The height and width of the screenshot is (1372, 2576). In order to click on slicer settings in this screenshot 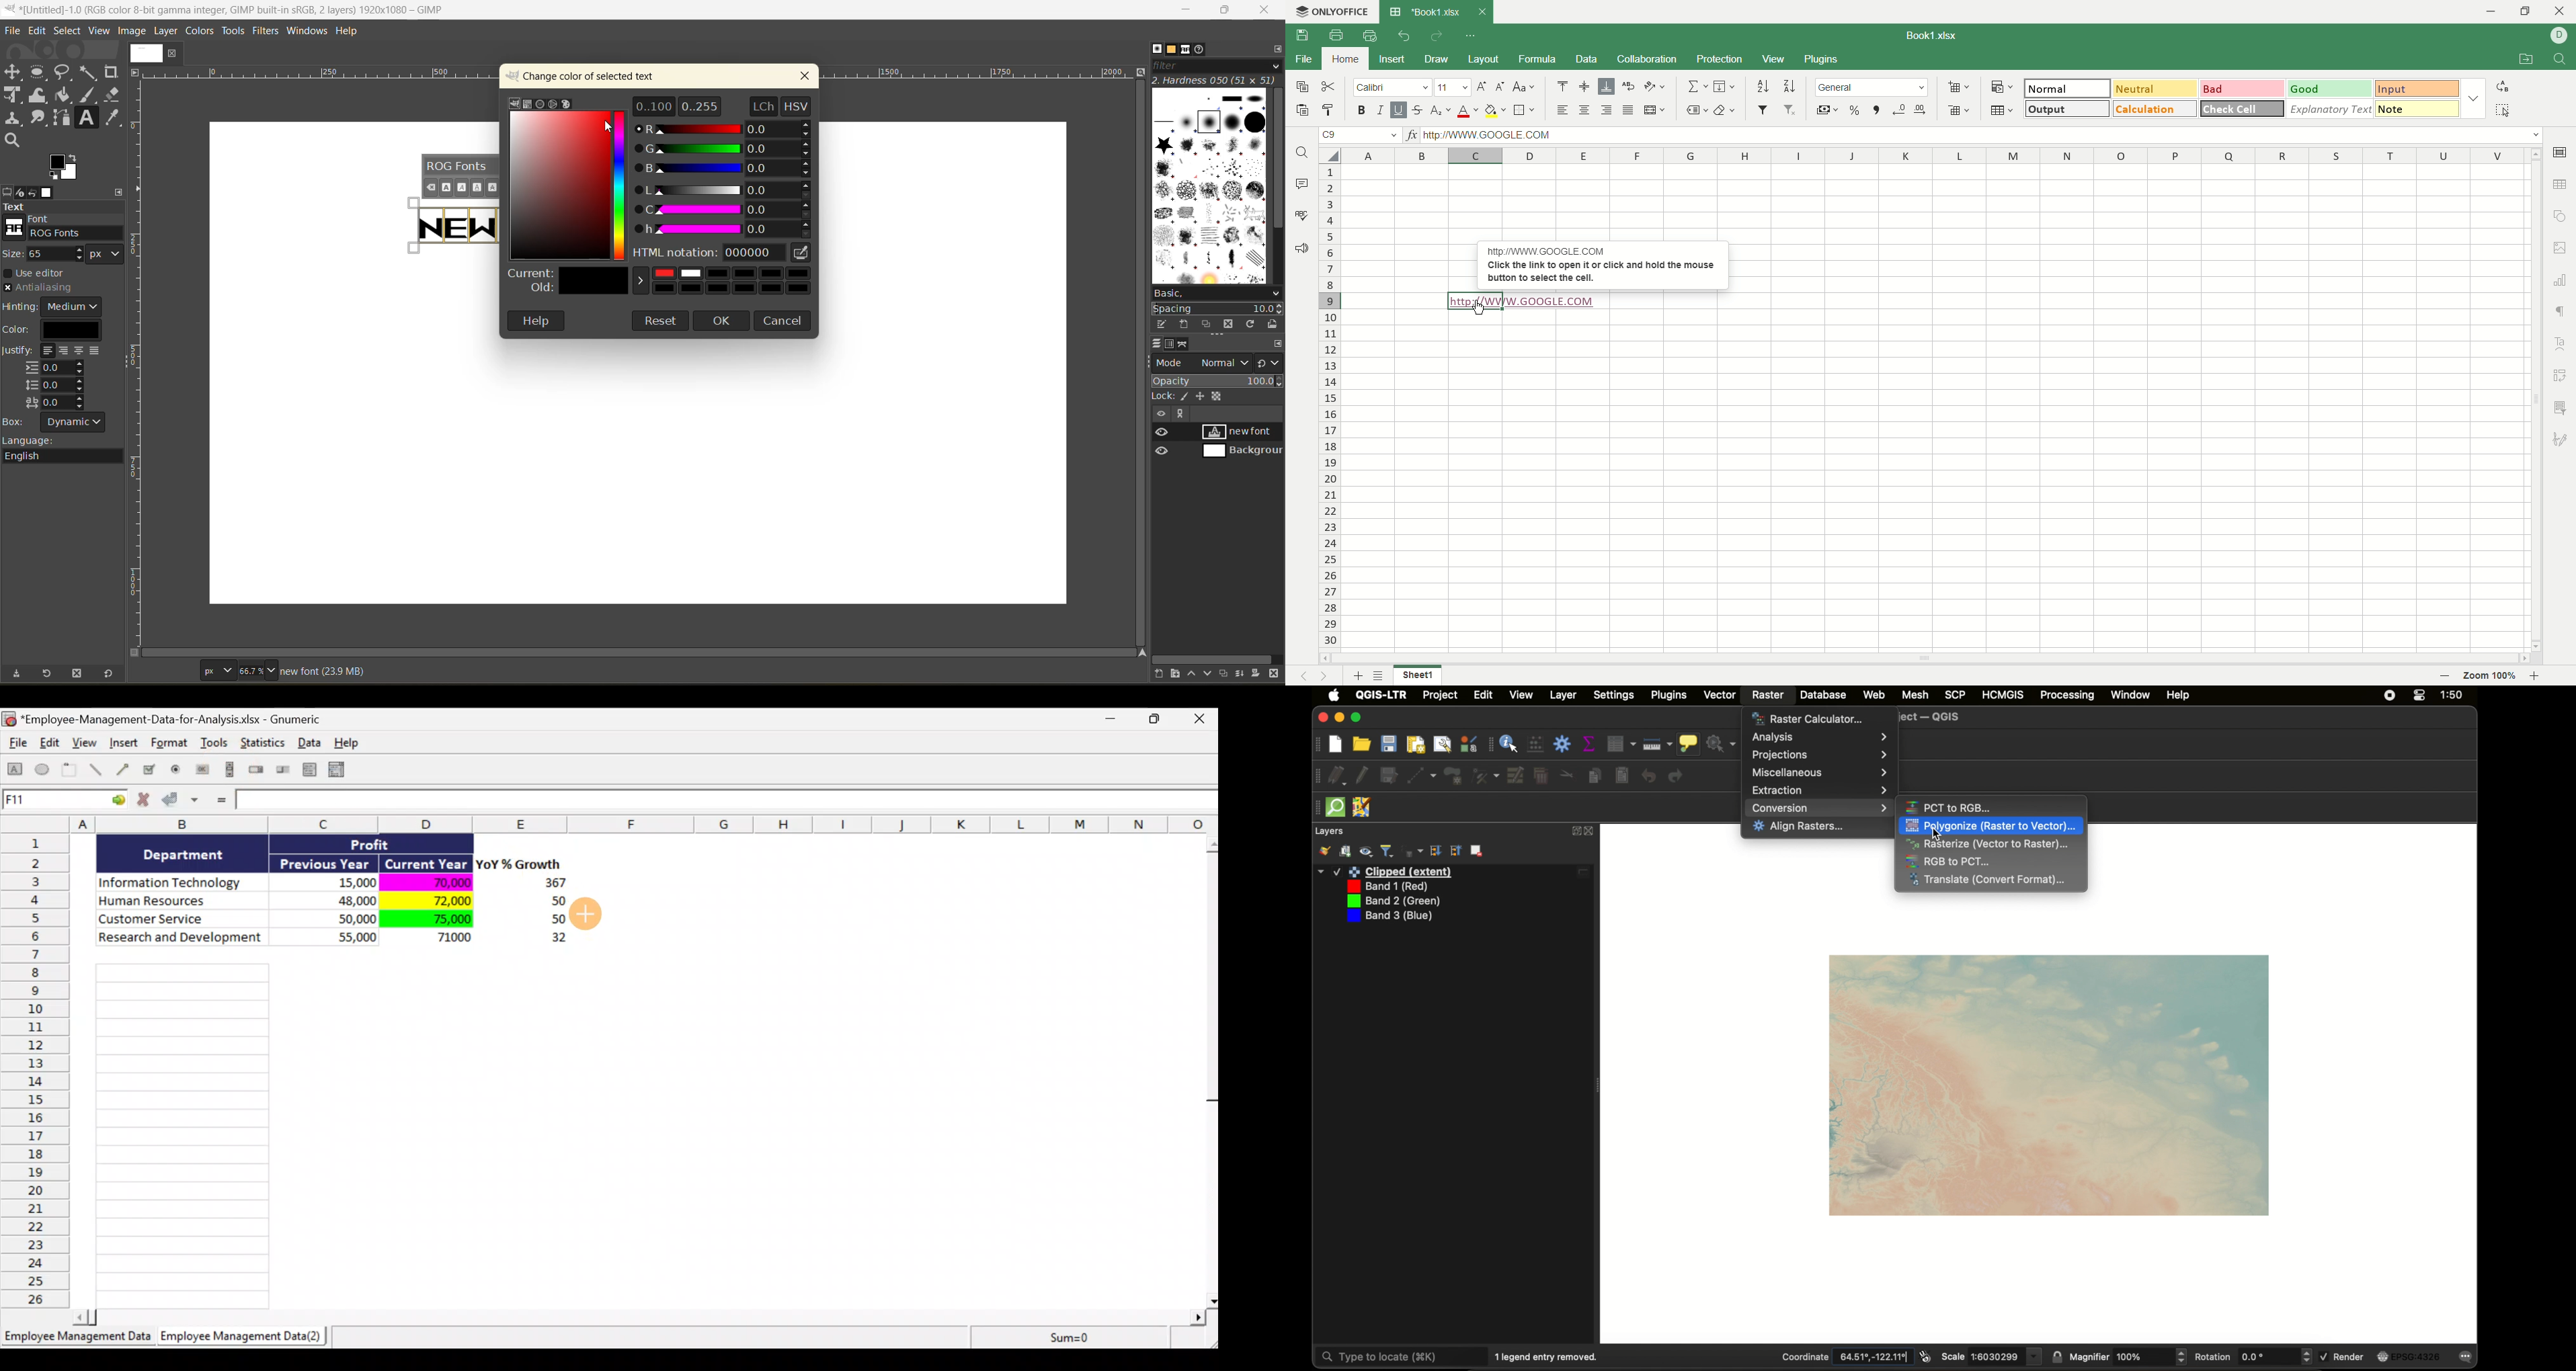, I will do `click(2560, 405)`.